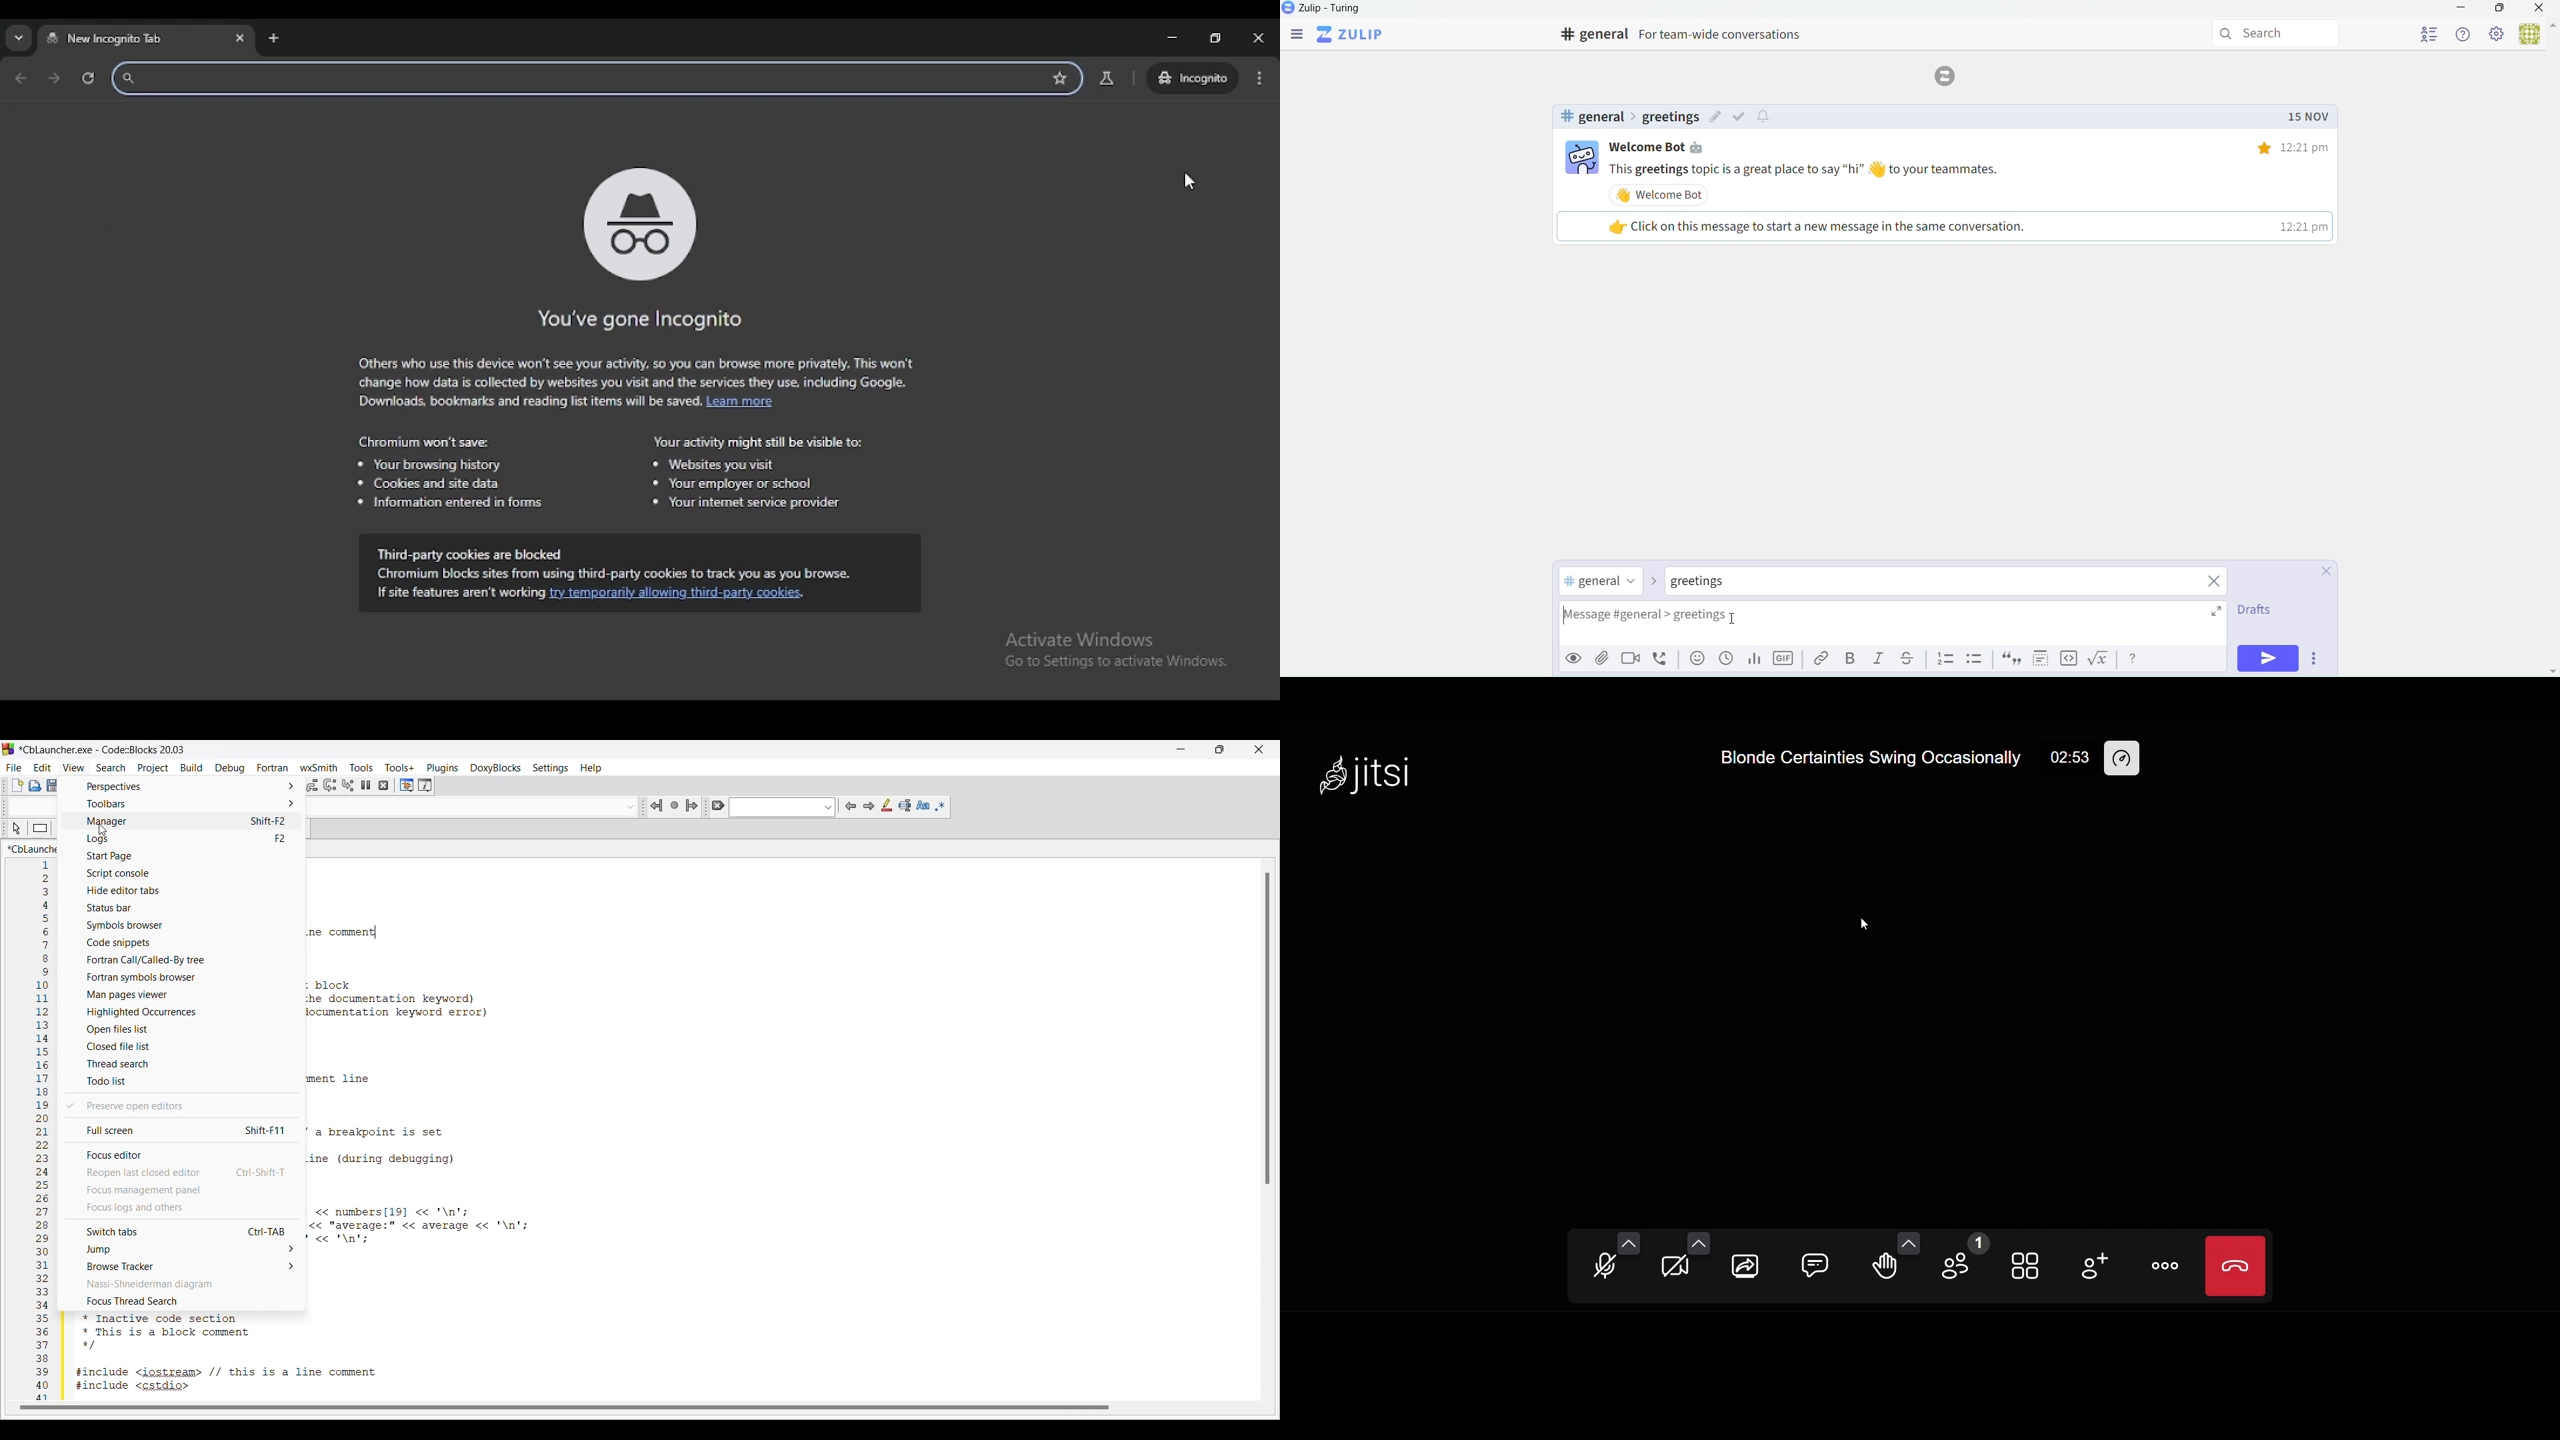  I want to click on reload this page, so click(89, 78).